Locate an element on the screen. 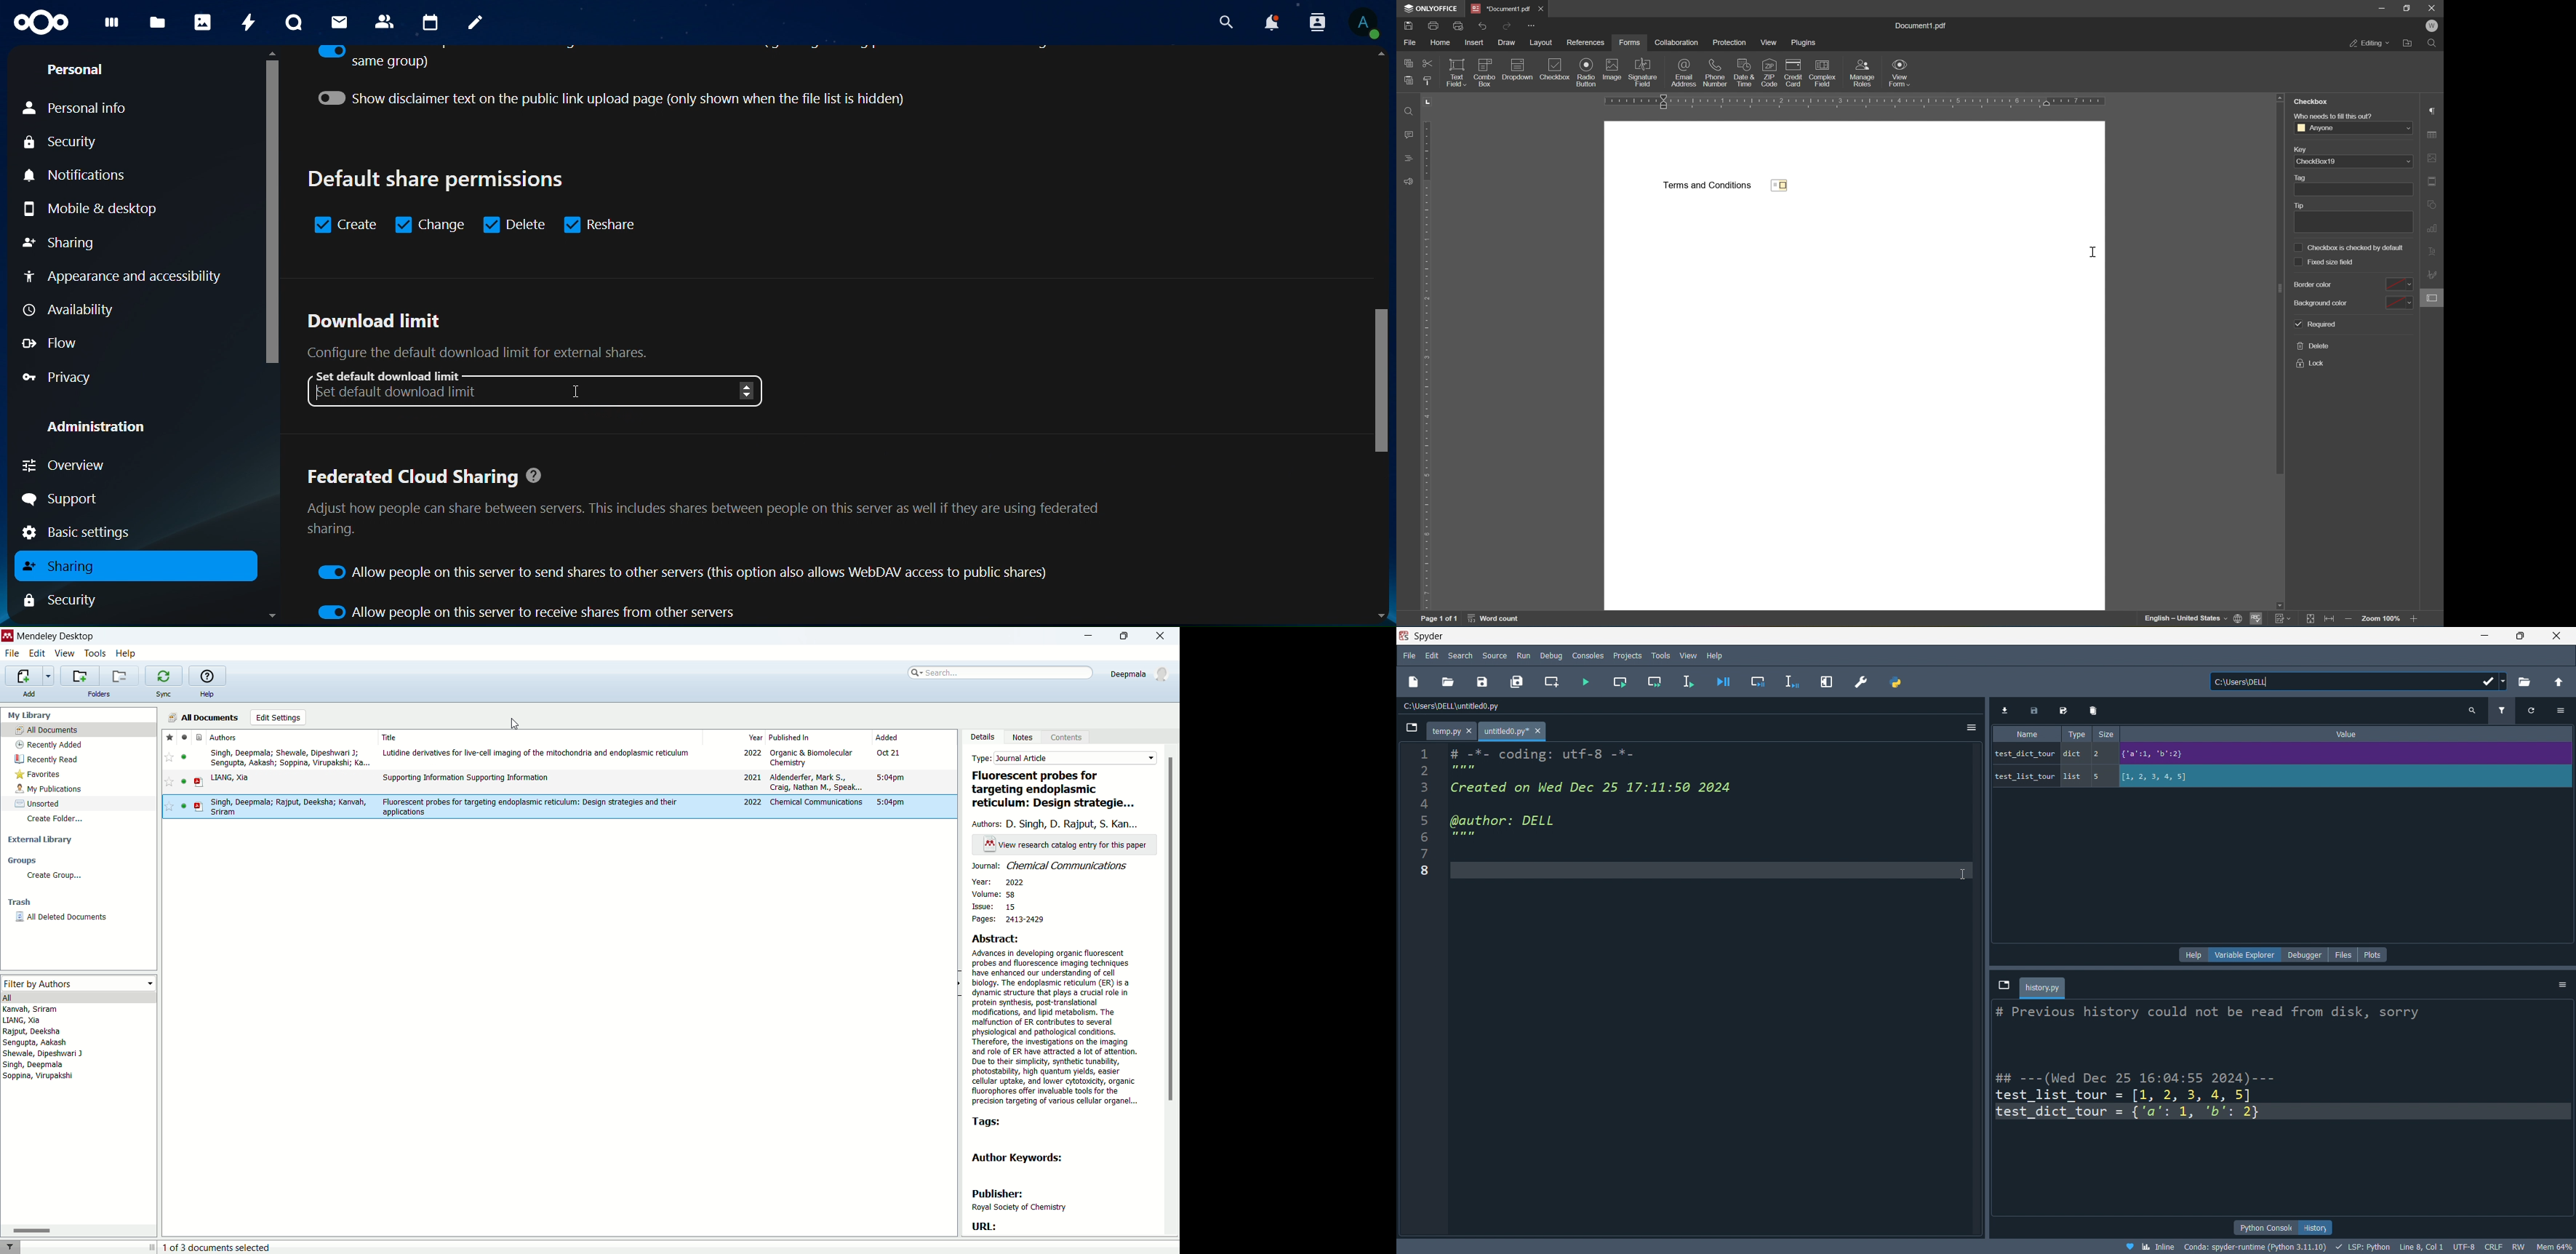  import is located at coordinates (2008, 711).